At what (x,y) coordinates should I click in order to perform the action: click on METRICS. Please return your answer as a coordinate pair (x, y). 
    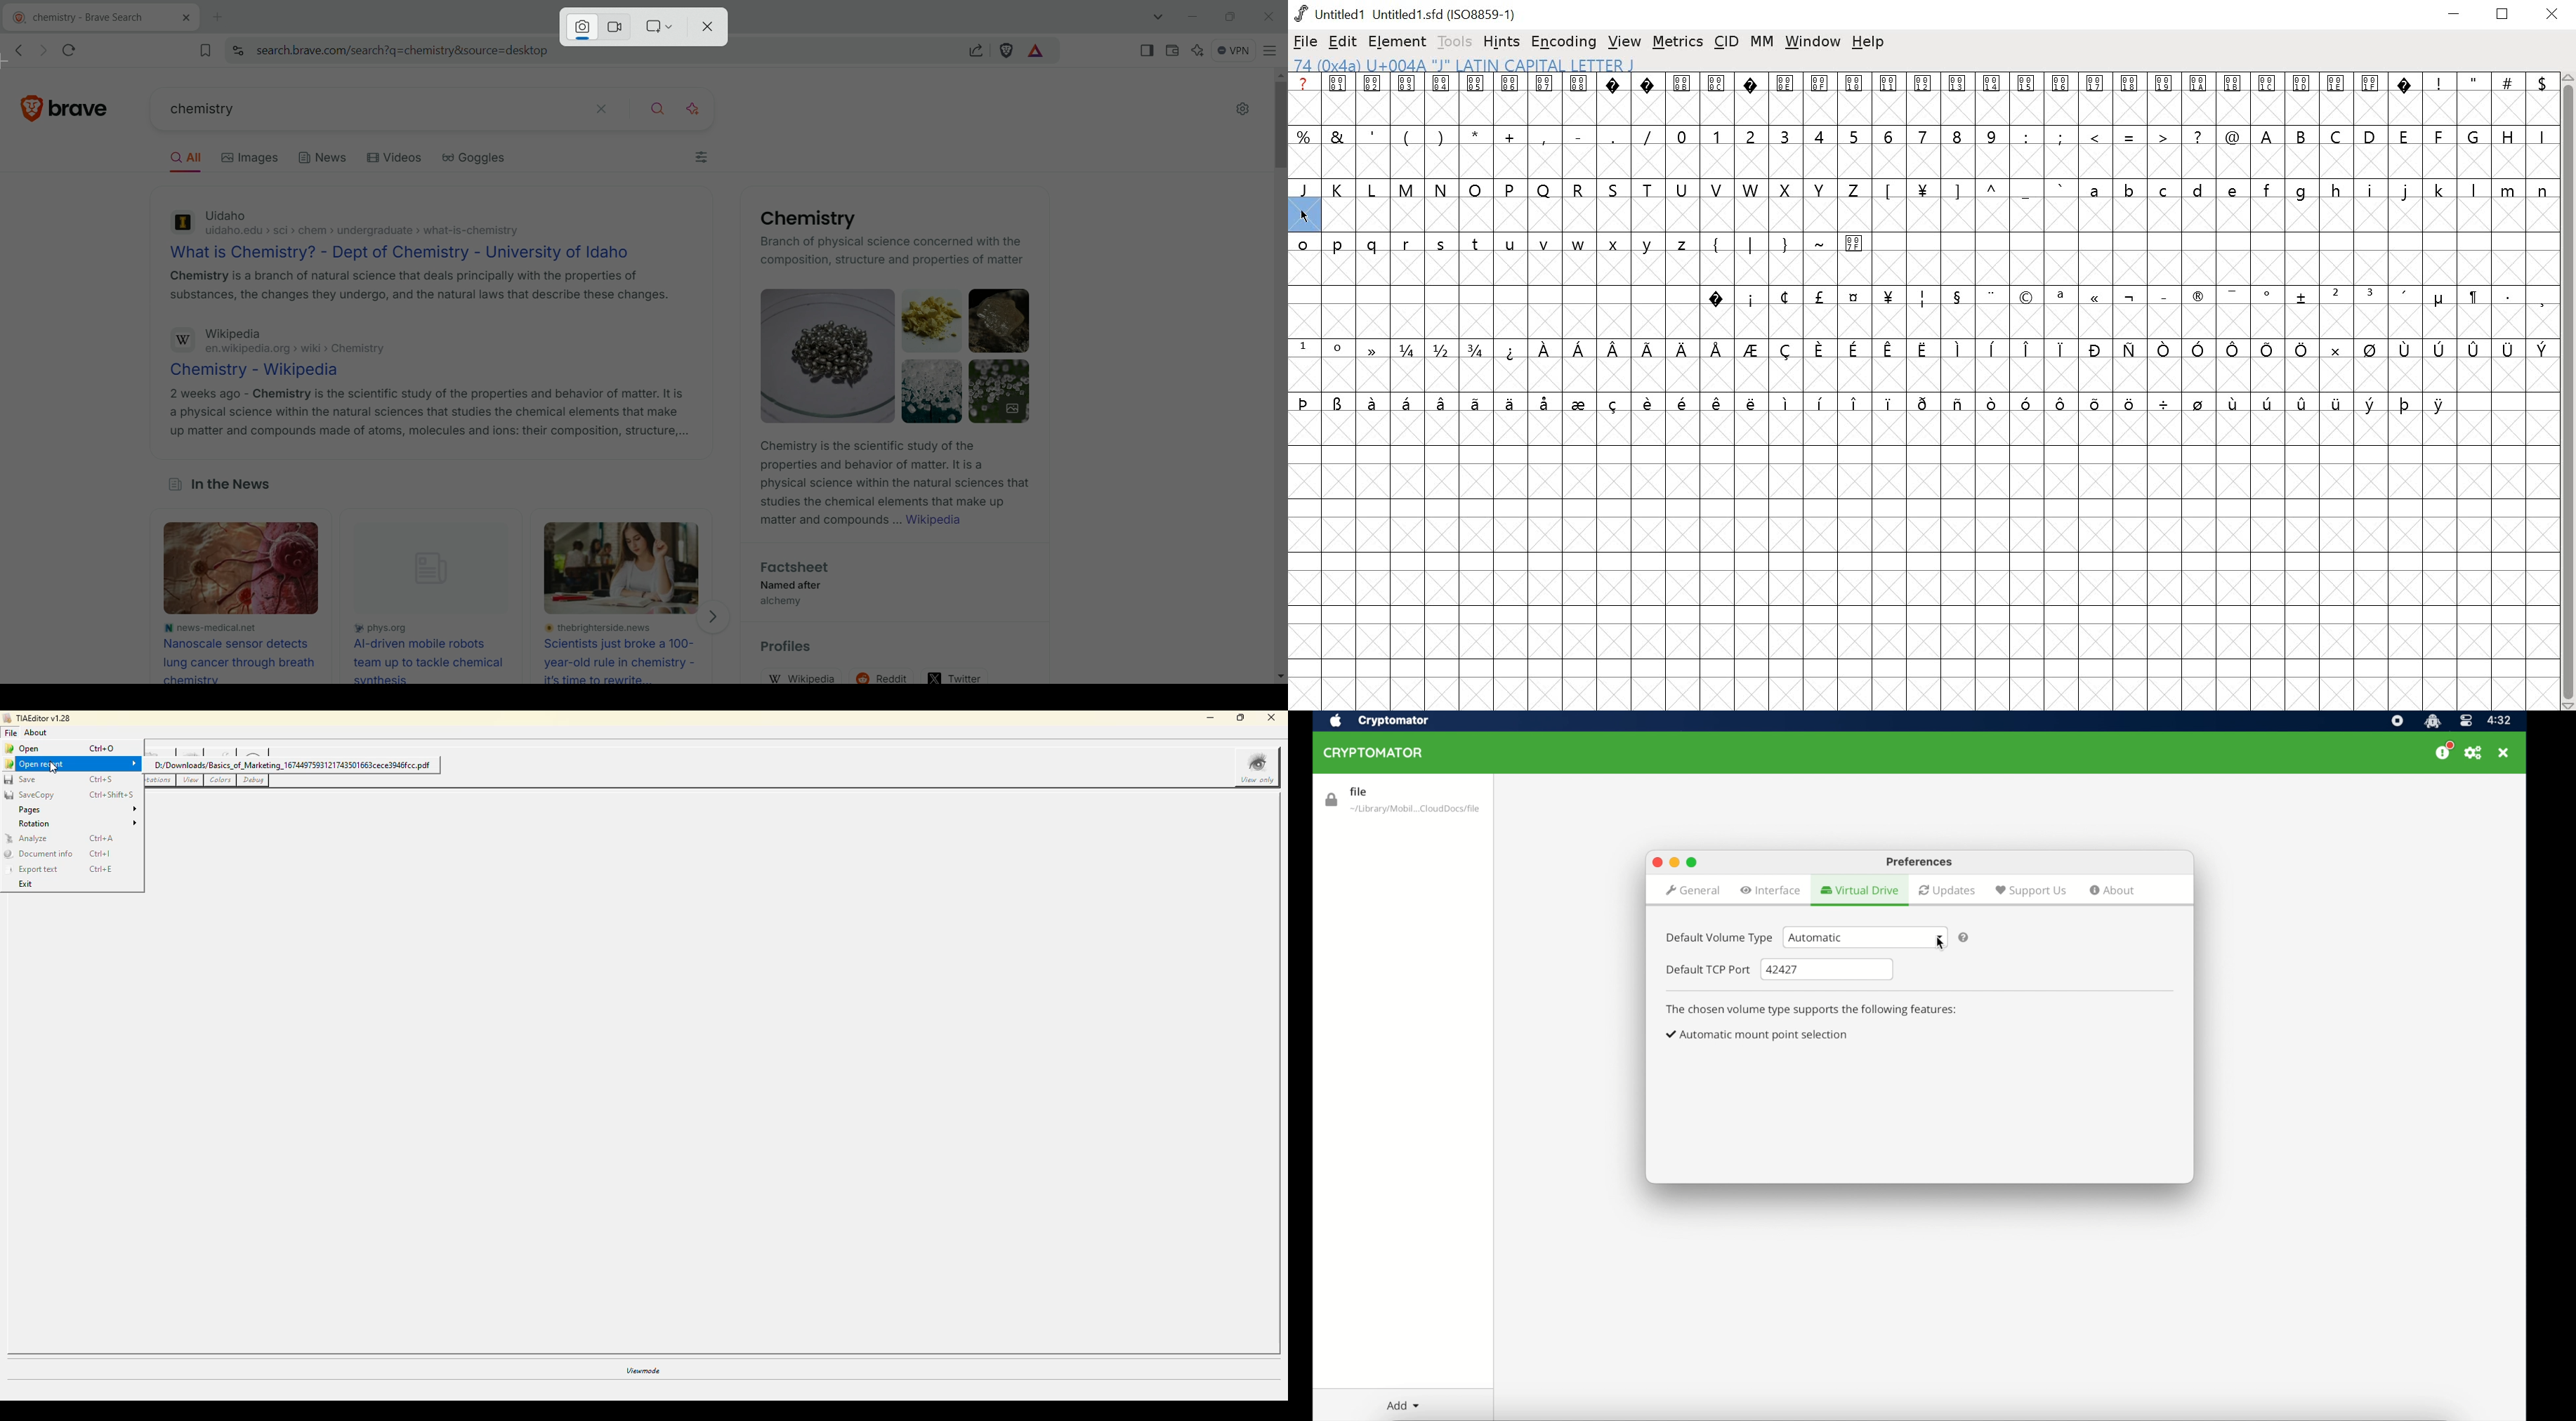
    Looking at the image, I should click on (1677, 43).